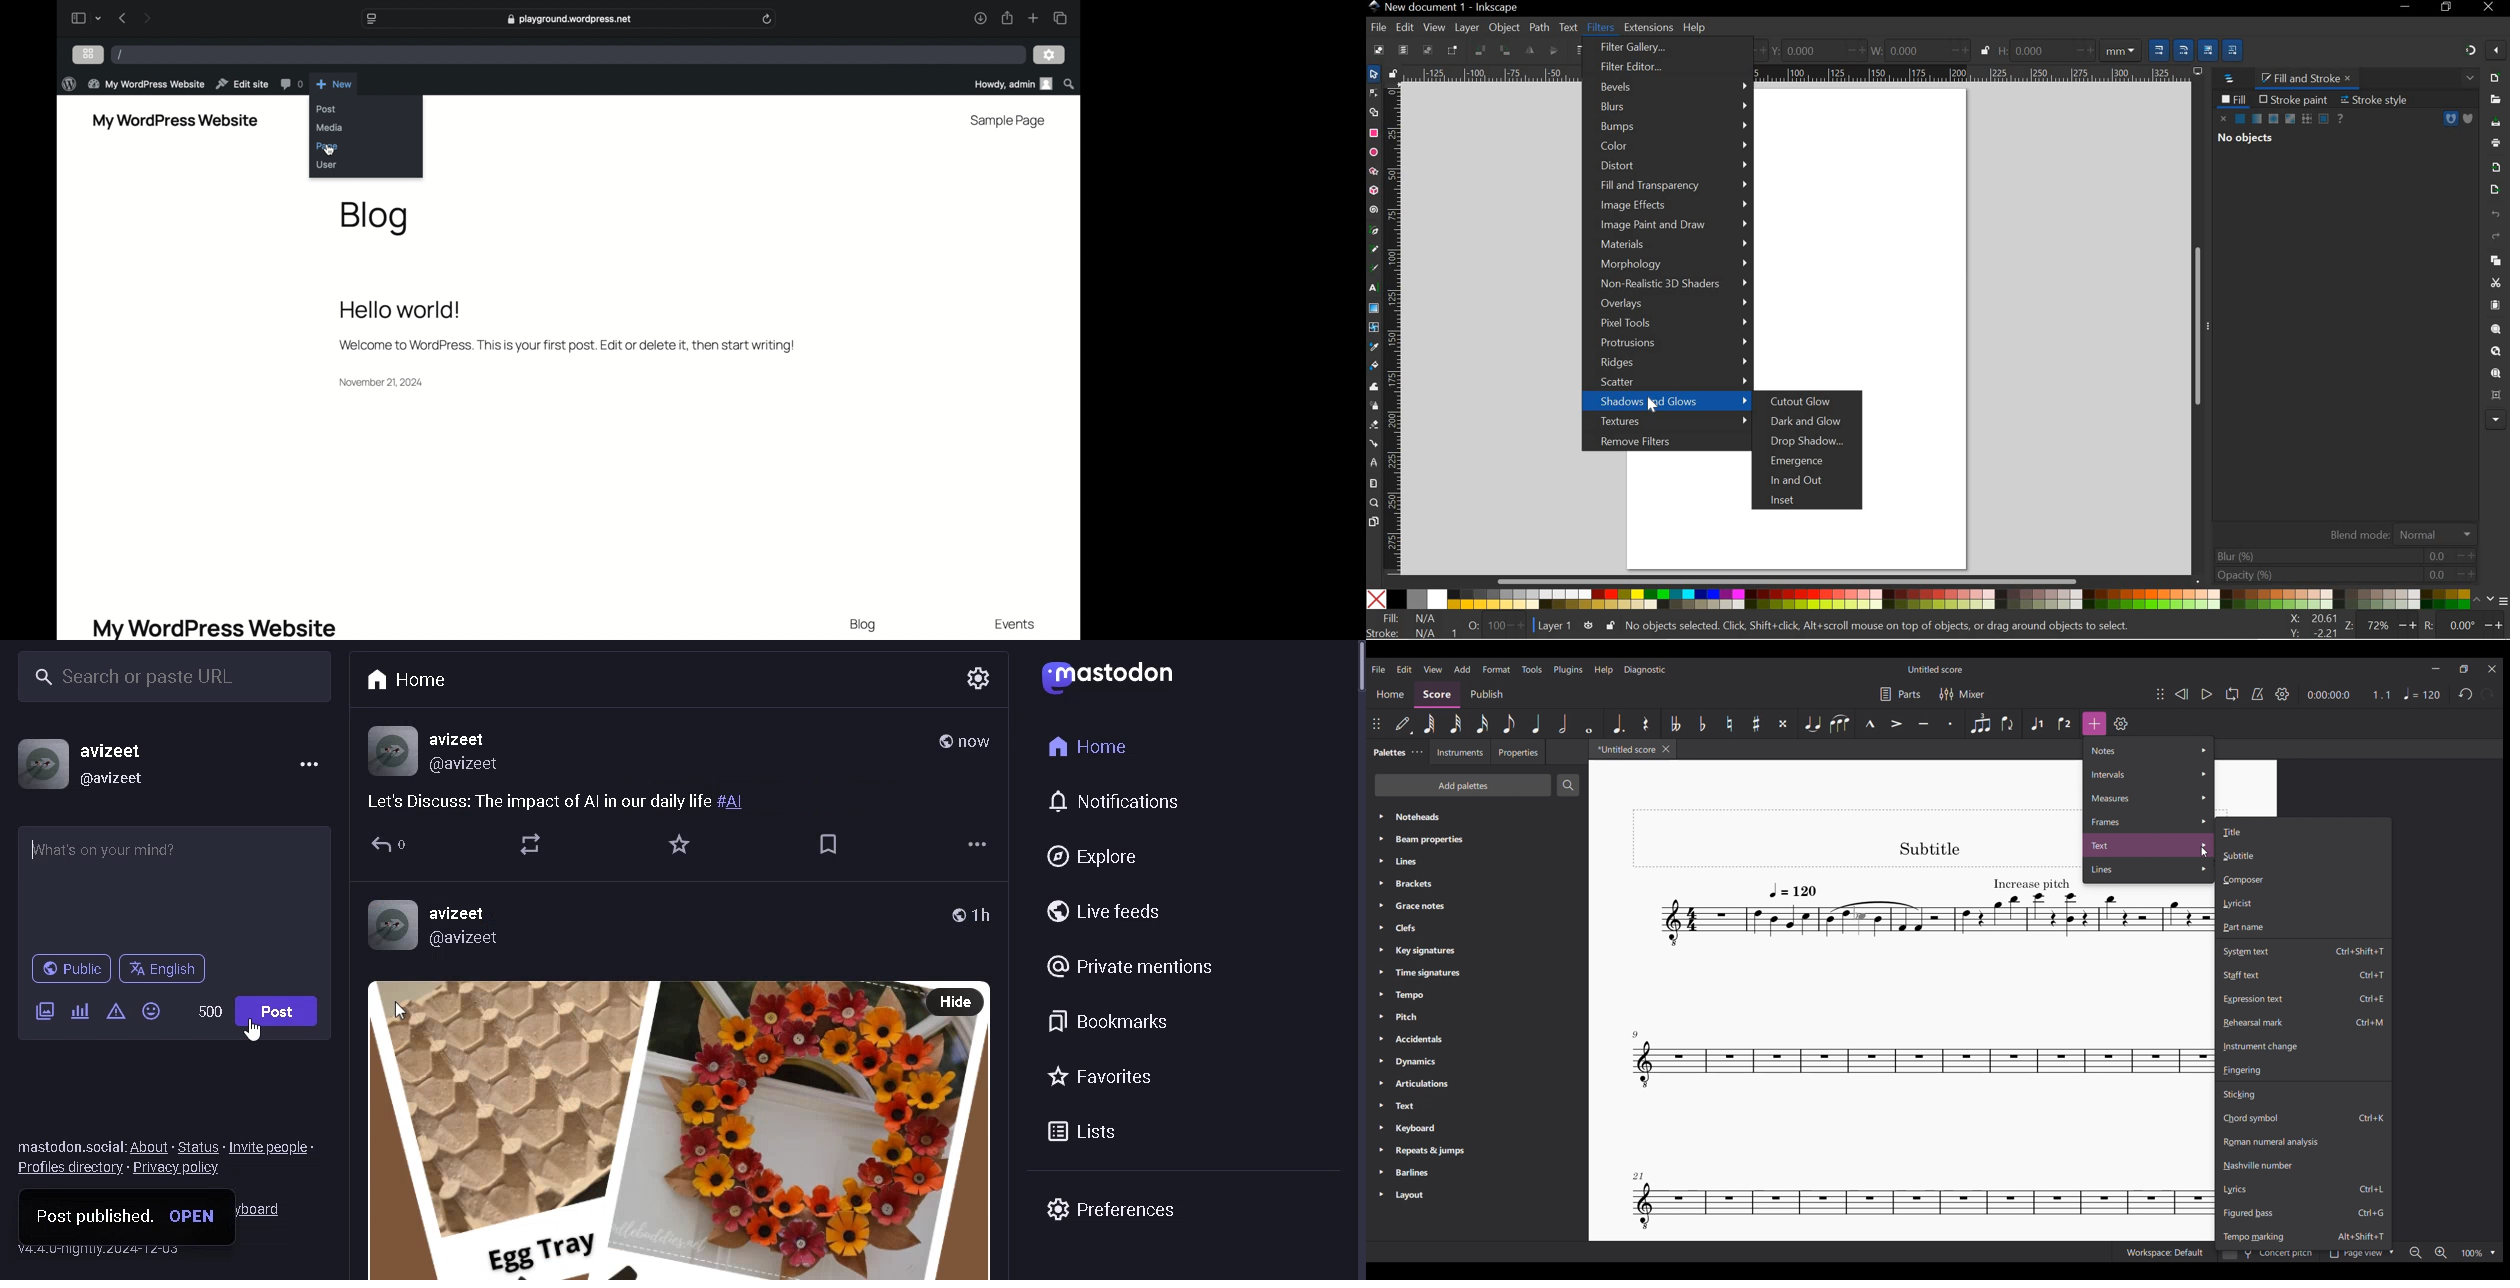  What do you see at coordinates (1462, 669) in the screenshot?
I see `Add menu` at bounding box center [1462, 669].